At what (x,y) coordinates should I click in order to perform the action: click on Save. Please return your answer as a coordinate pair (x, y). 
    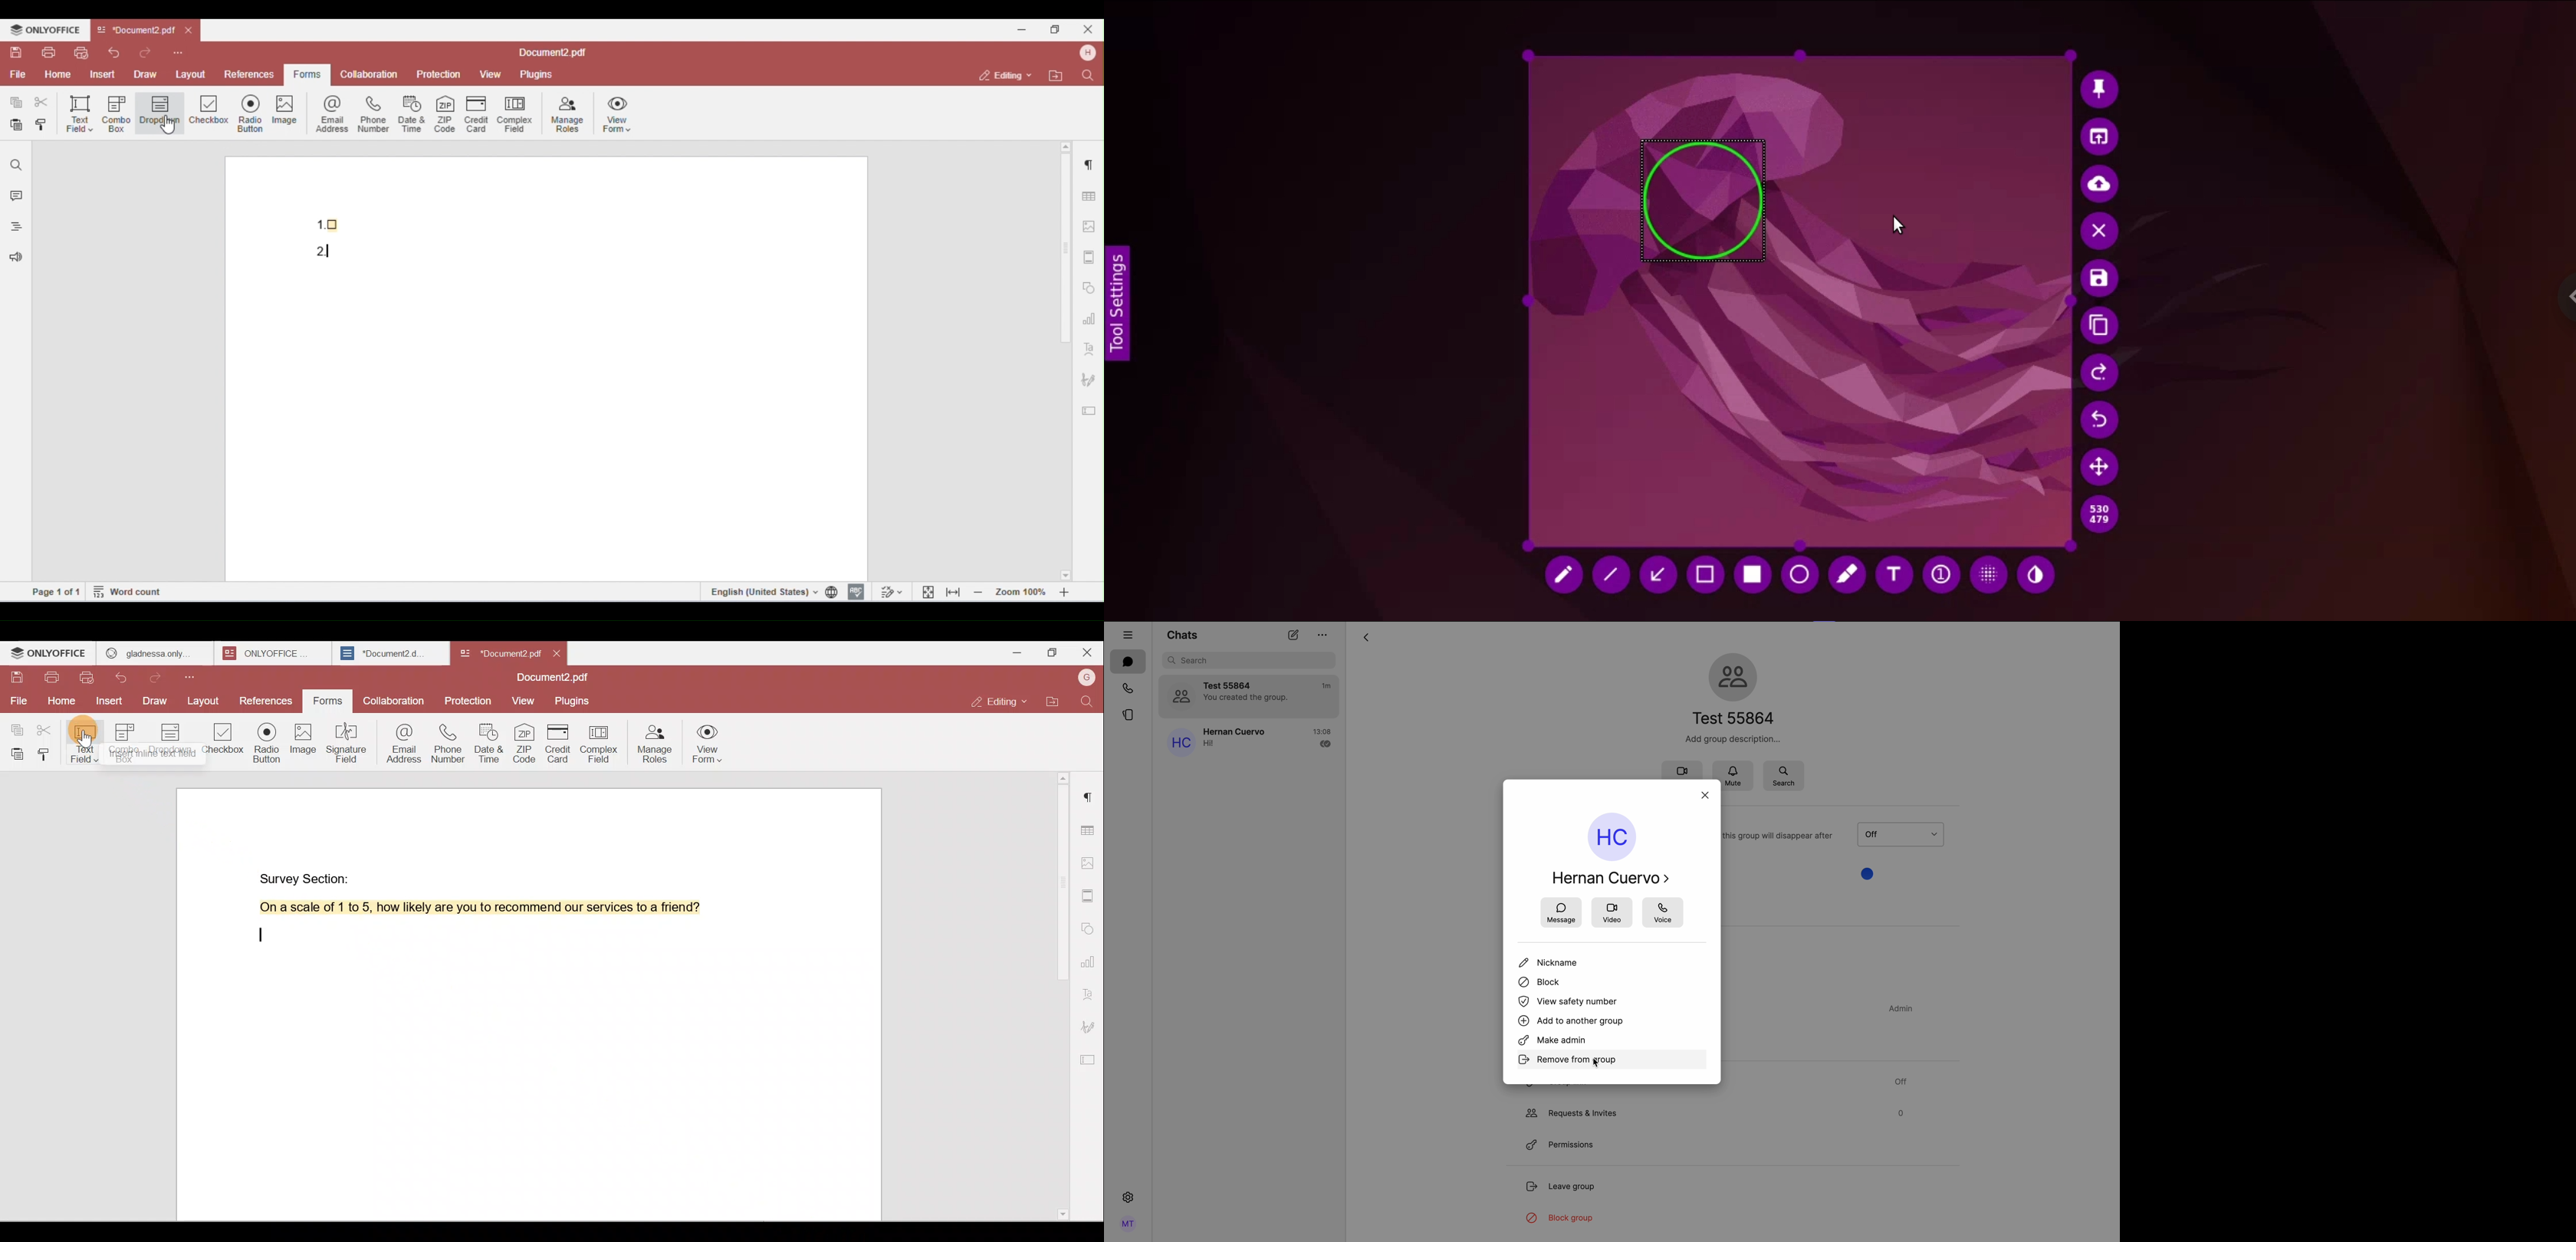
    Looking at the image, I should click on (17, 680).